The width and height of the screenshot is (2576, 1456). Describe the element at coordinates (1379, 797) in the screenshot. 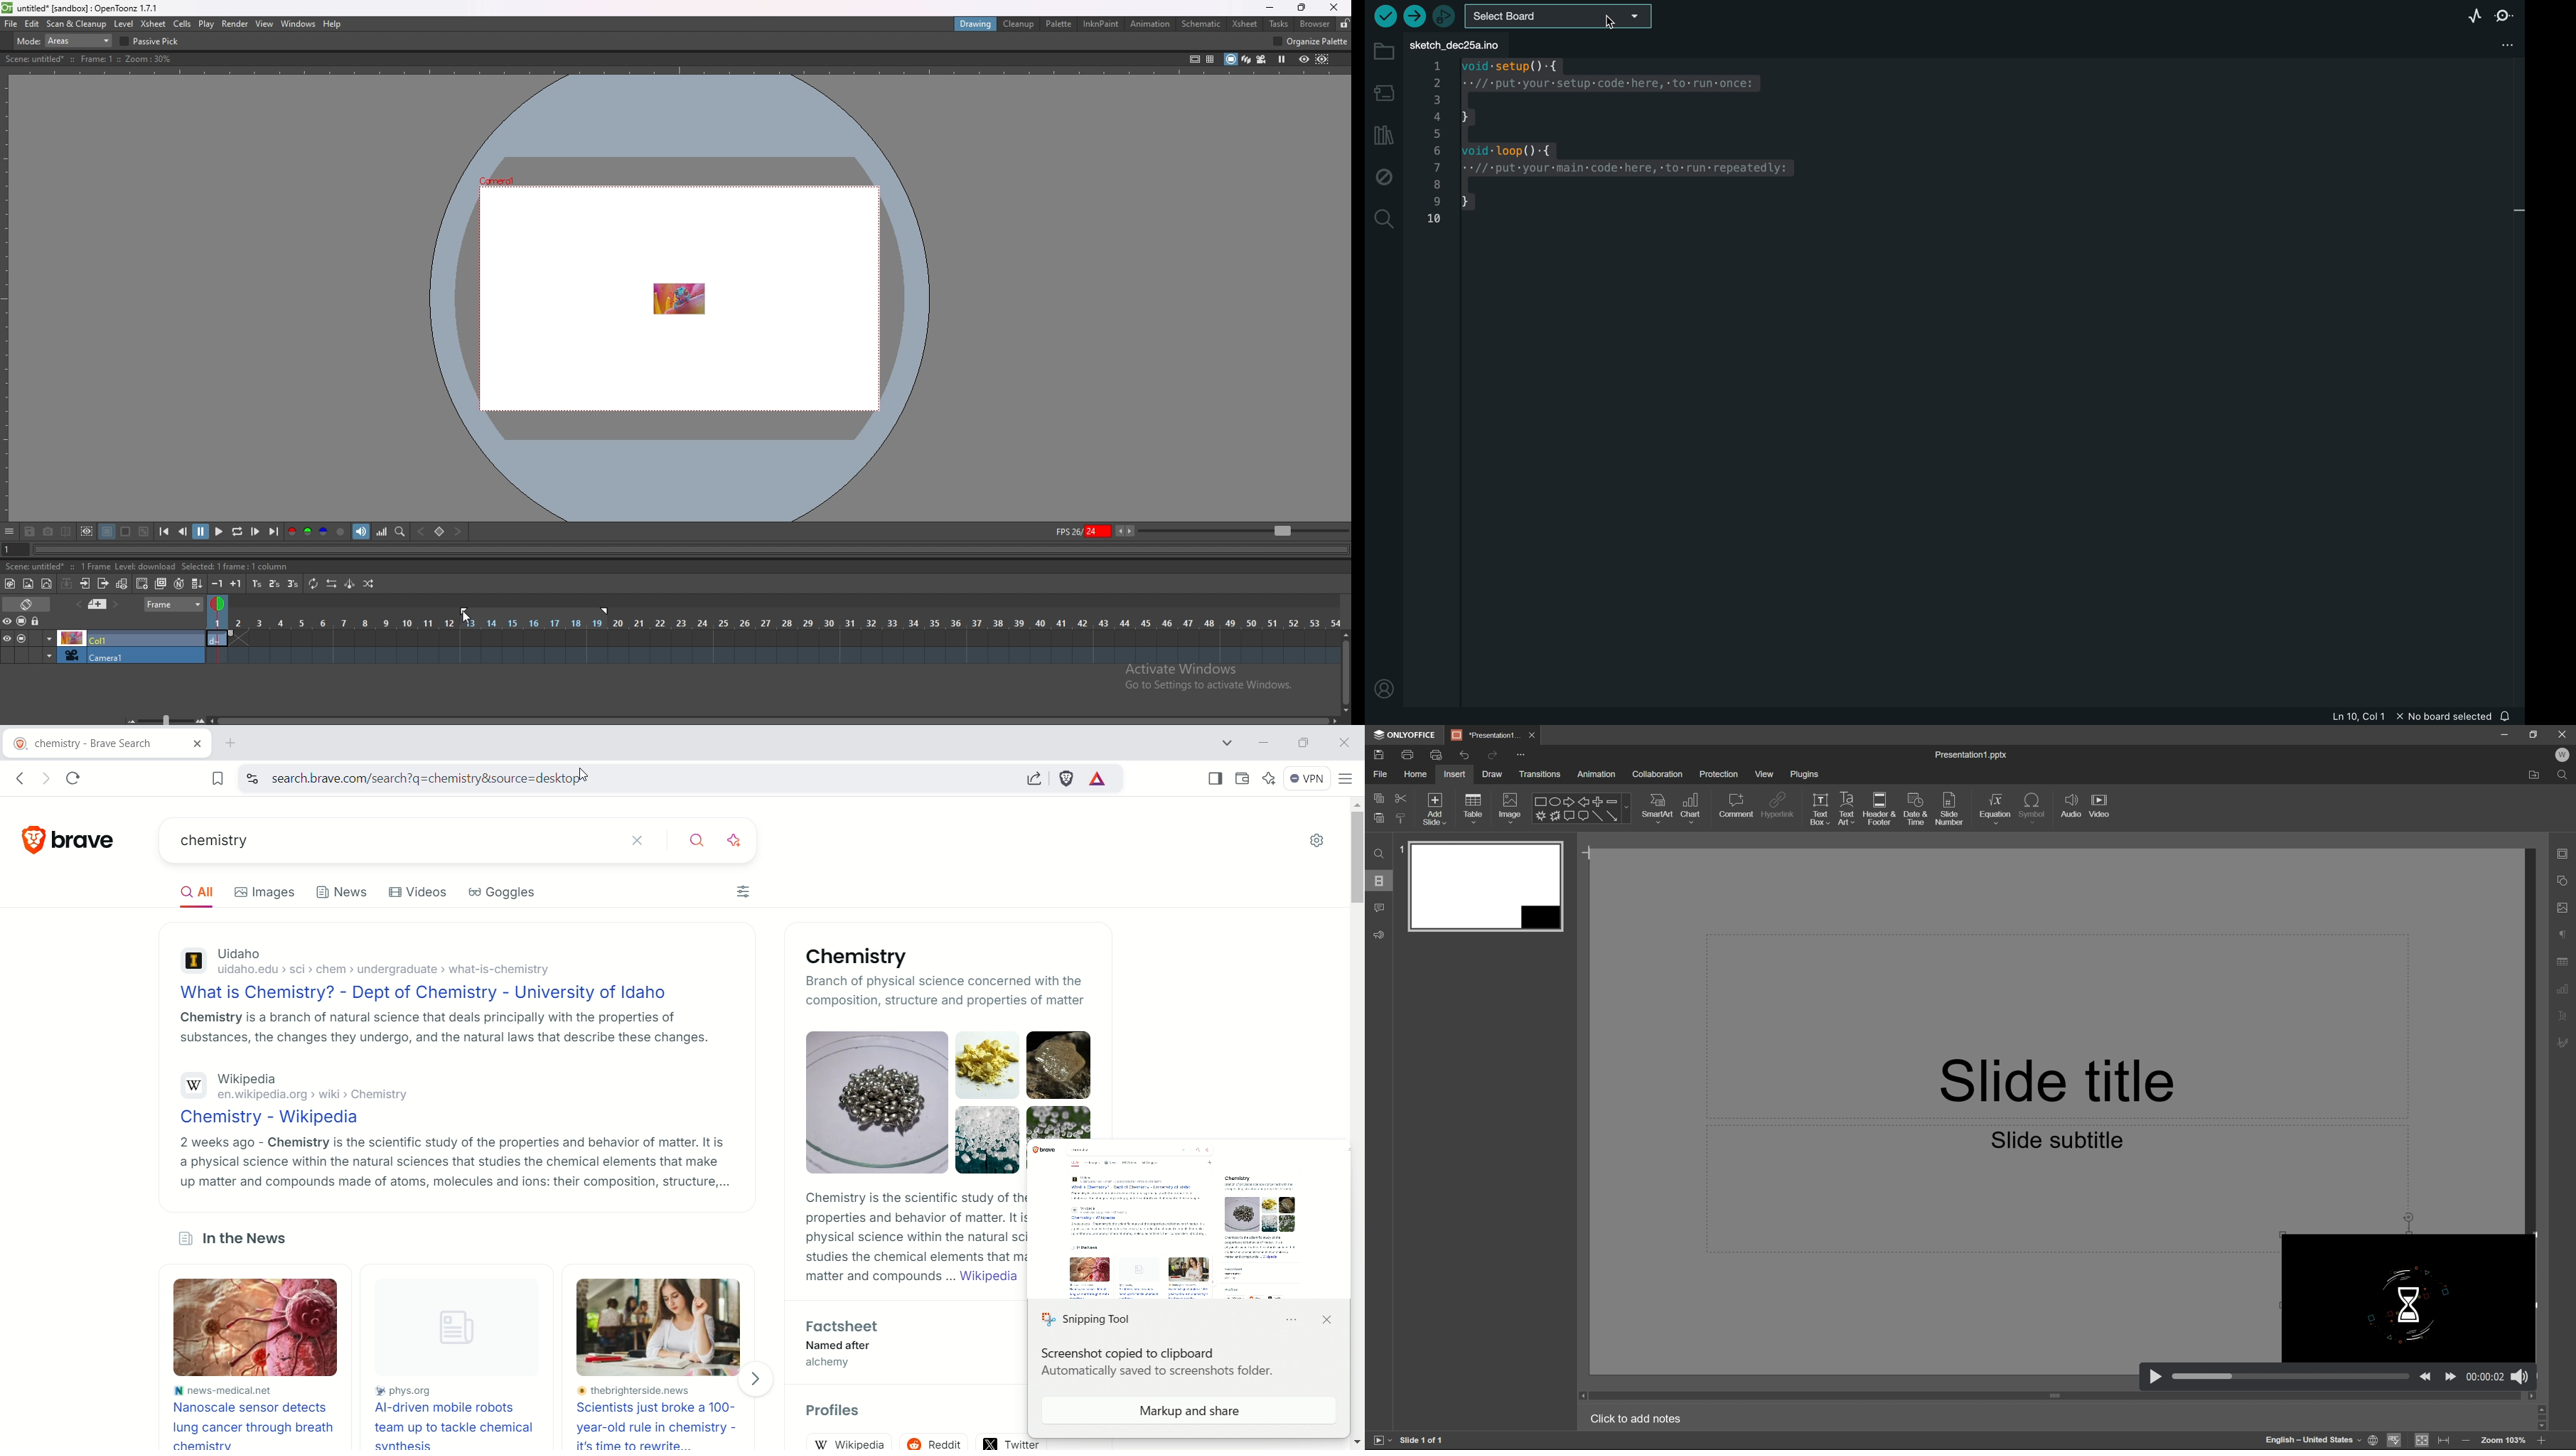

I see `copy` at that location.